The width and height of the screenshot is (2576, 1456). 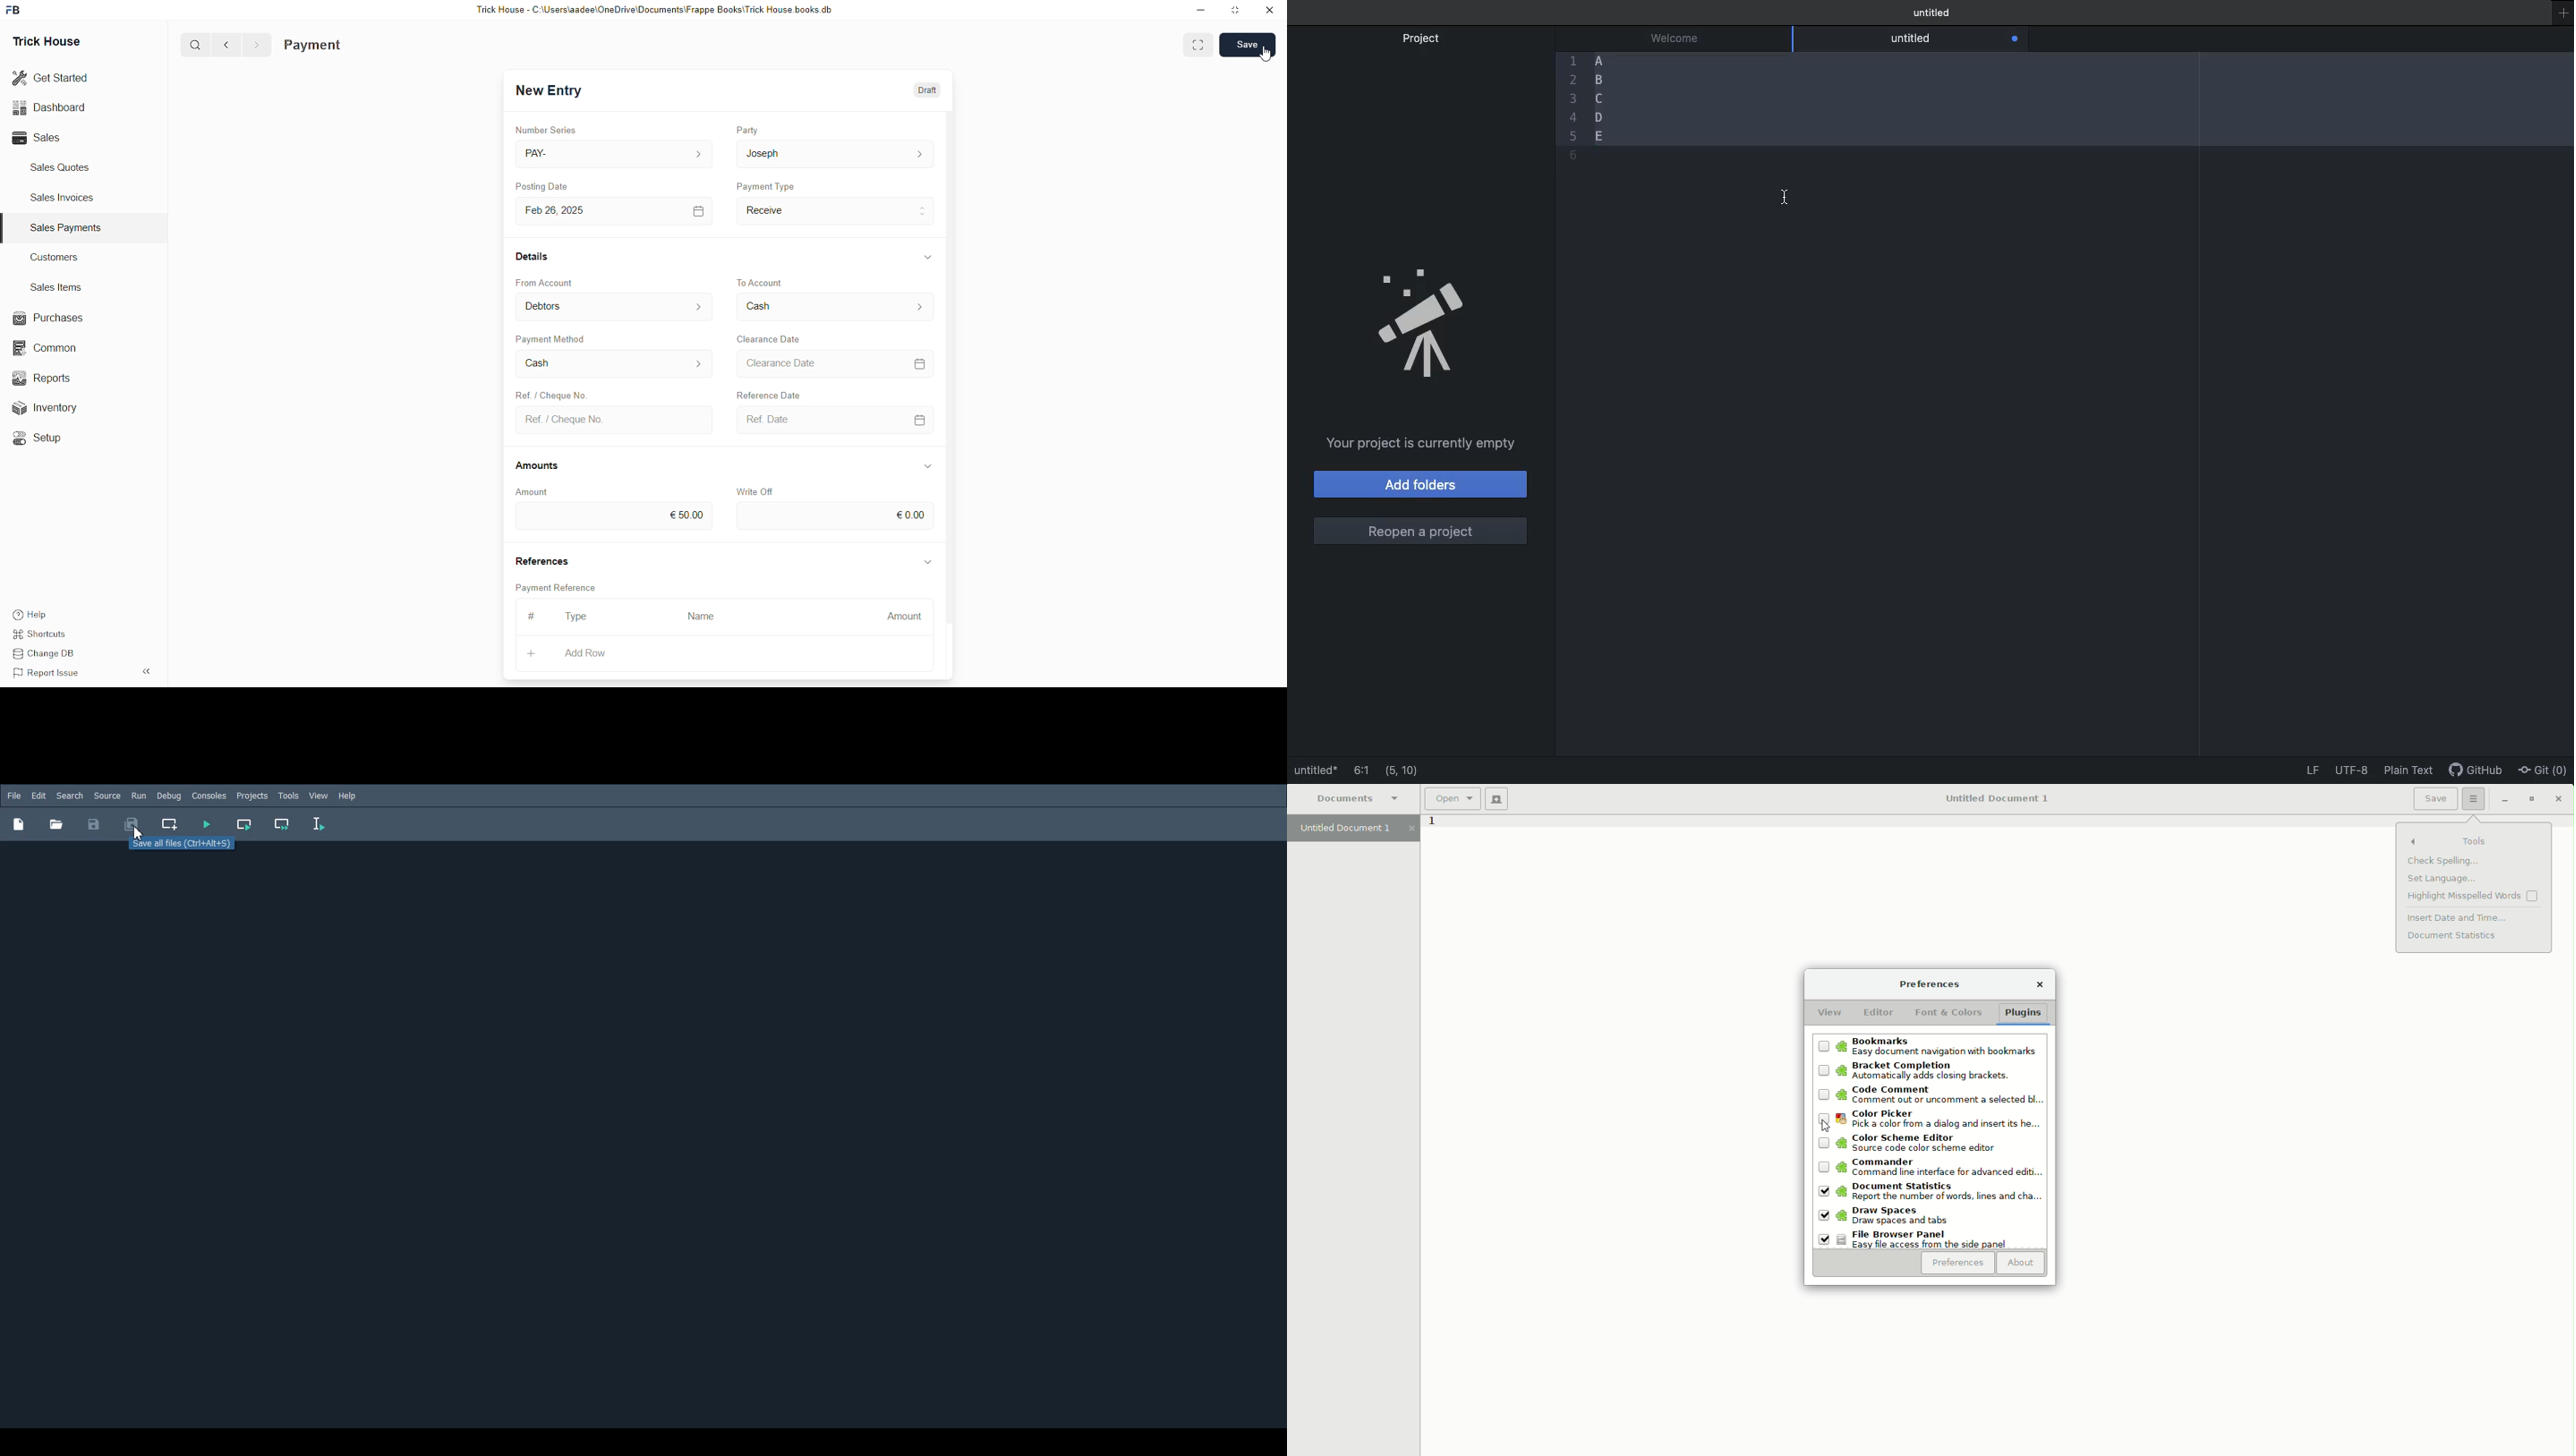 I want to click on Clearance Date, so click(x=770, y=339).